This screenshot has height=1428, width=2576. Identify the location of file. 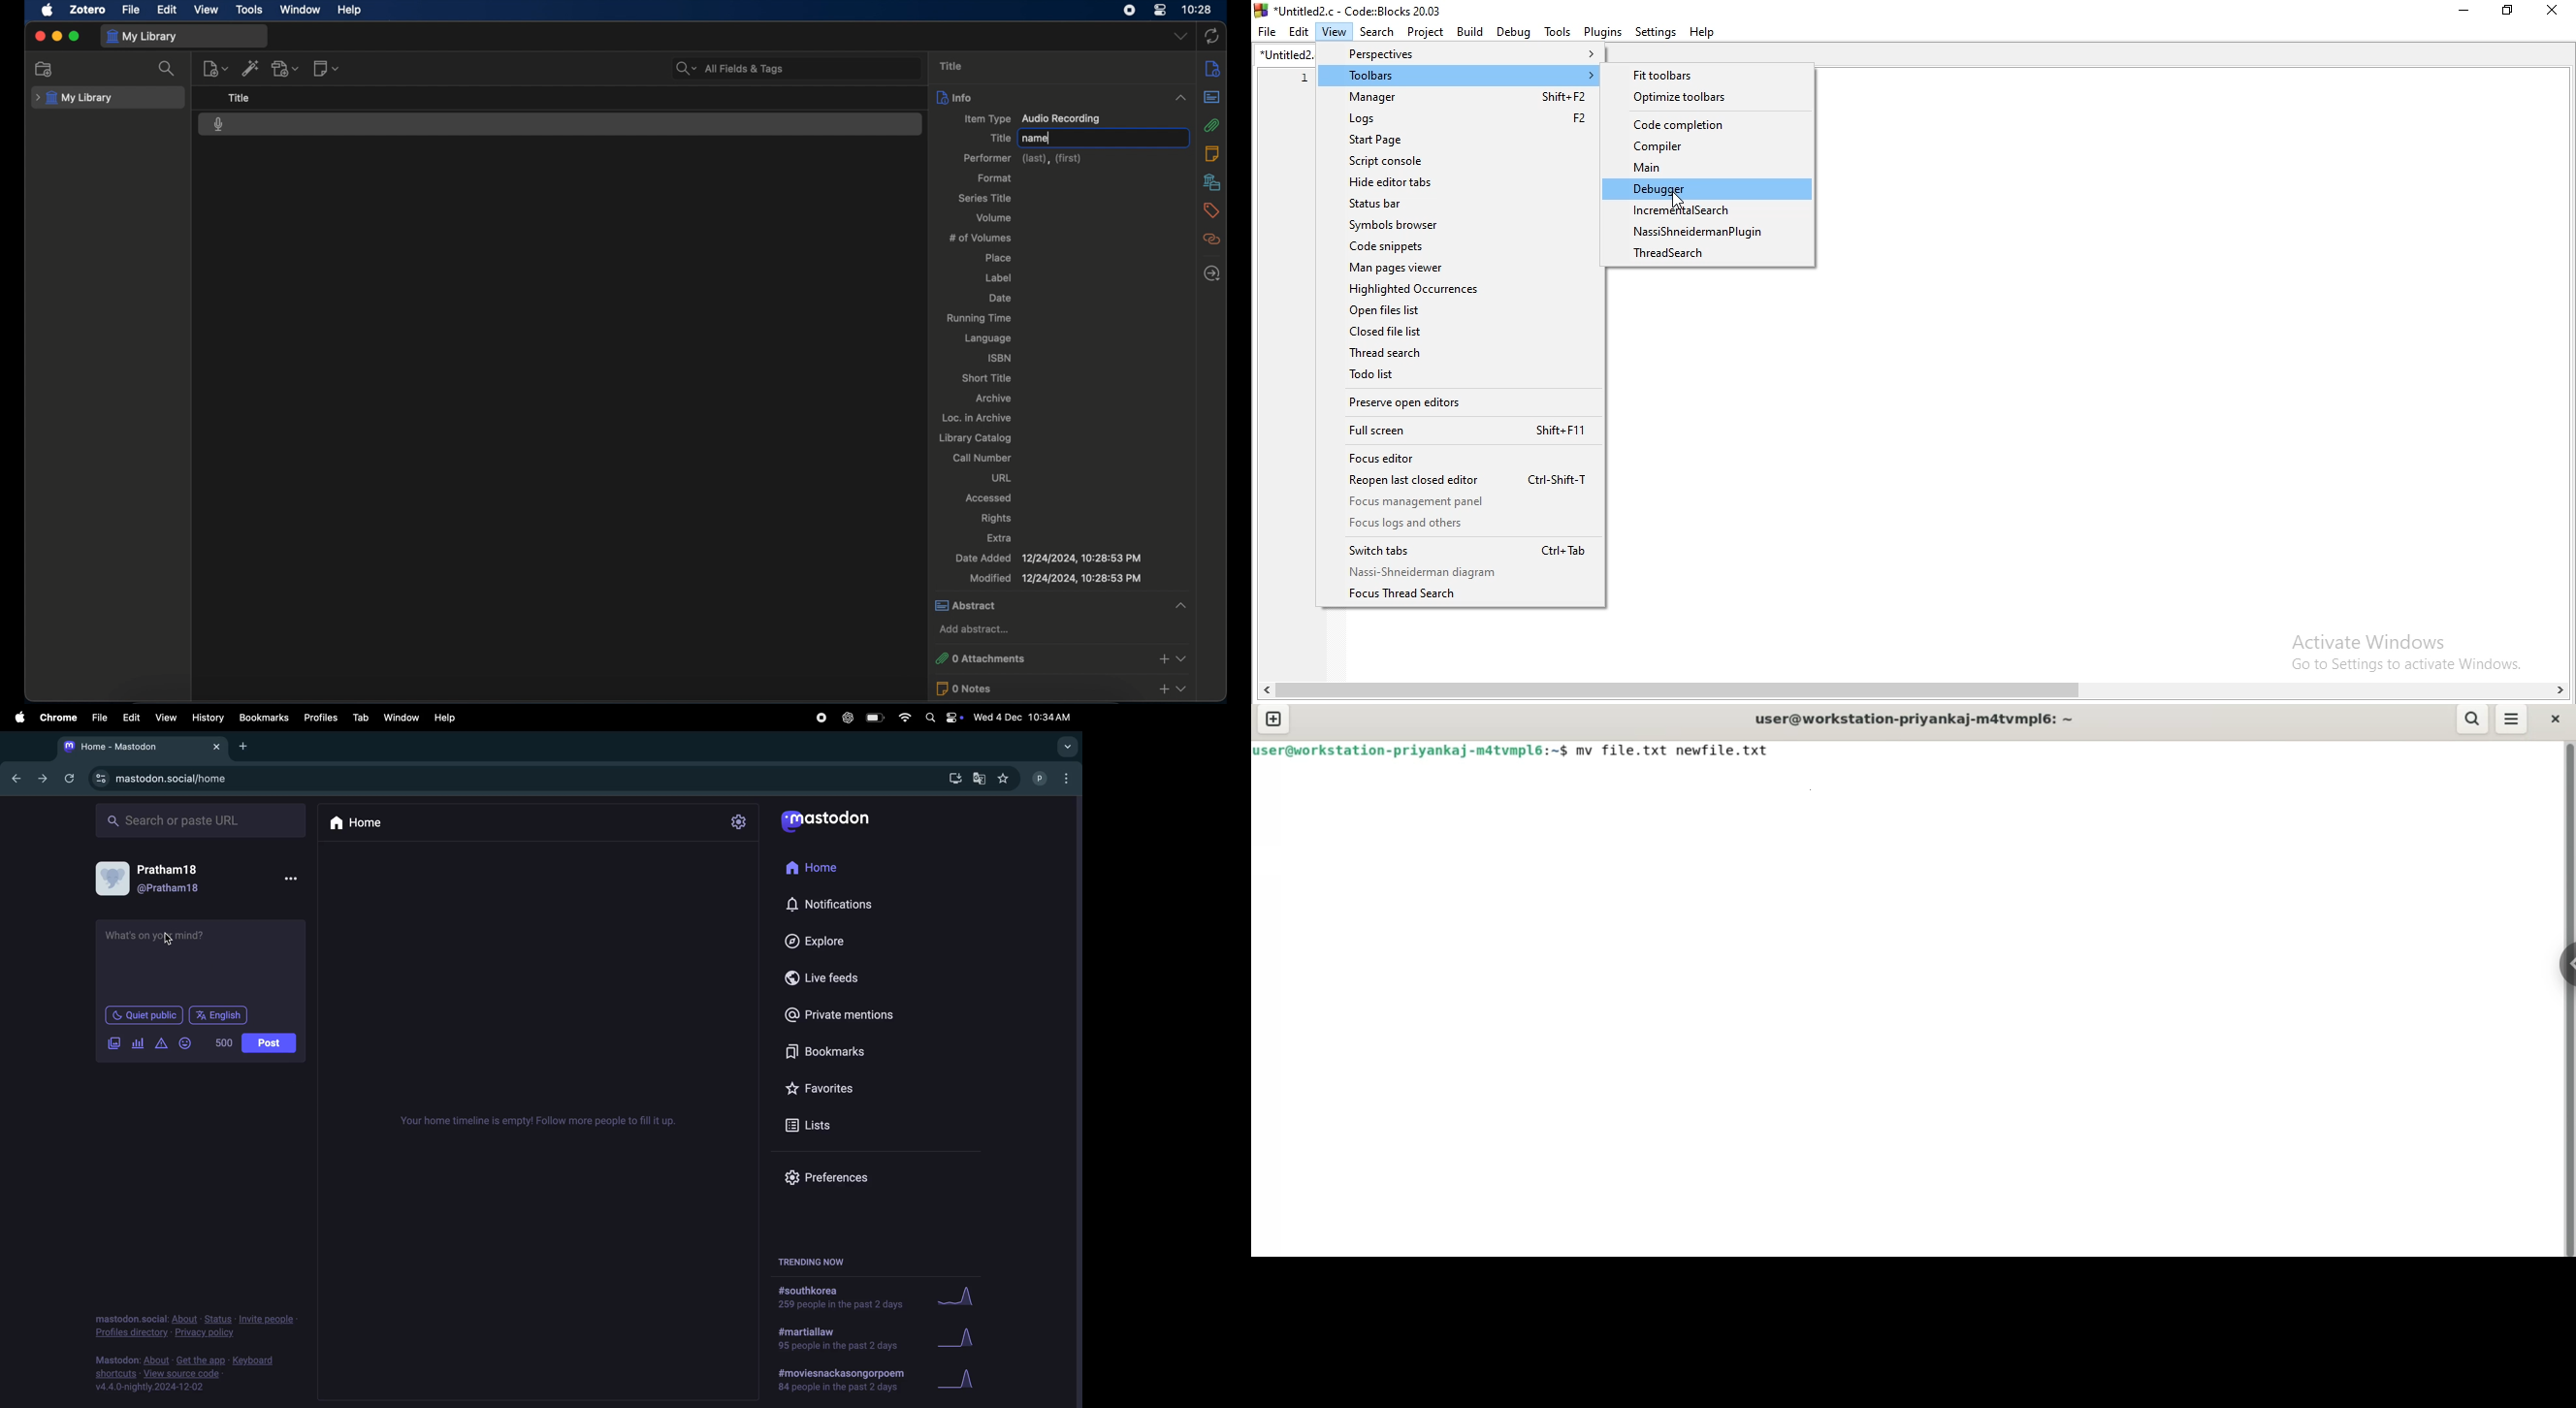
(1267, 33).